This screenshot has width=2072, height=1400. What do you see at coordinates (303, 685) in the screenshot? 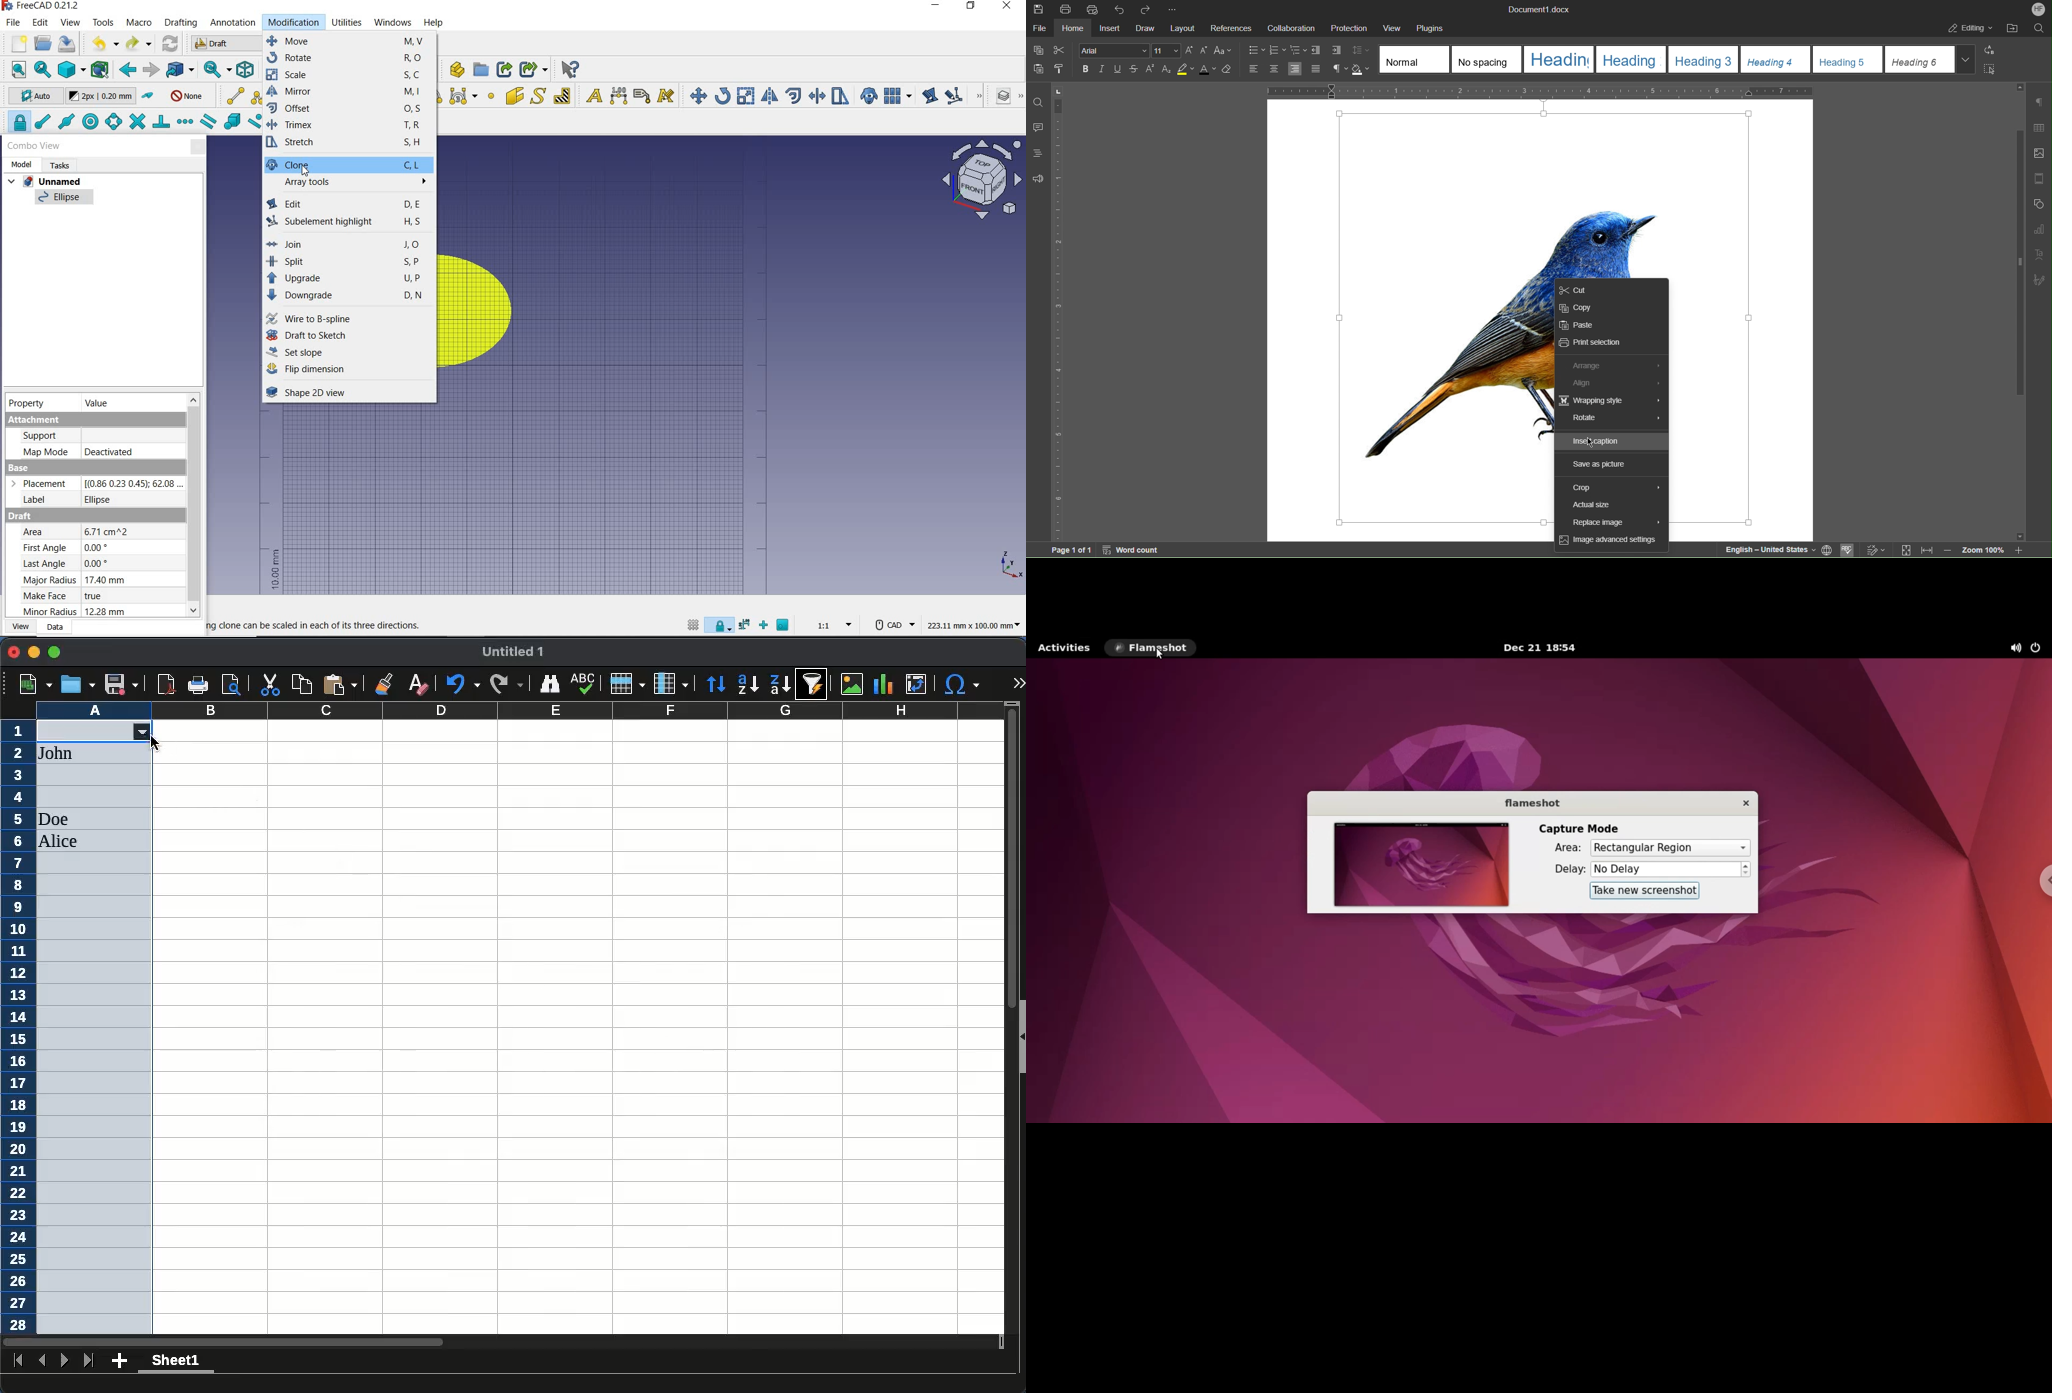
I see `copy` at bounding box center [303, 685].